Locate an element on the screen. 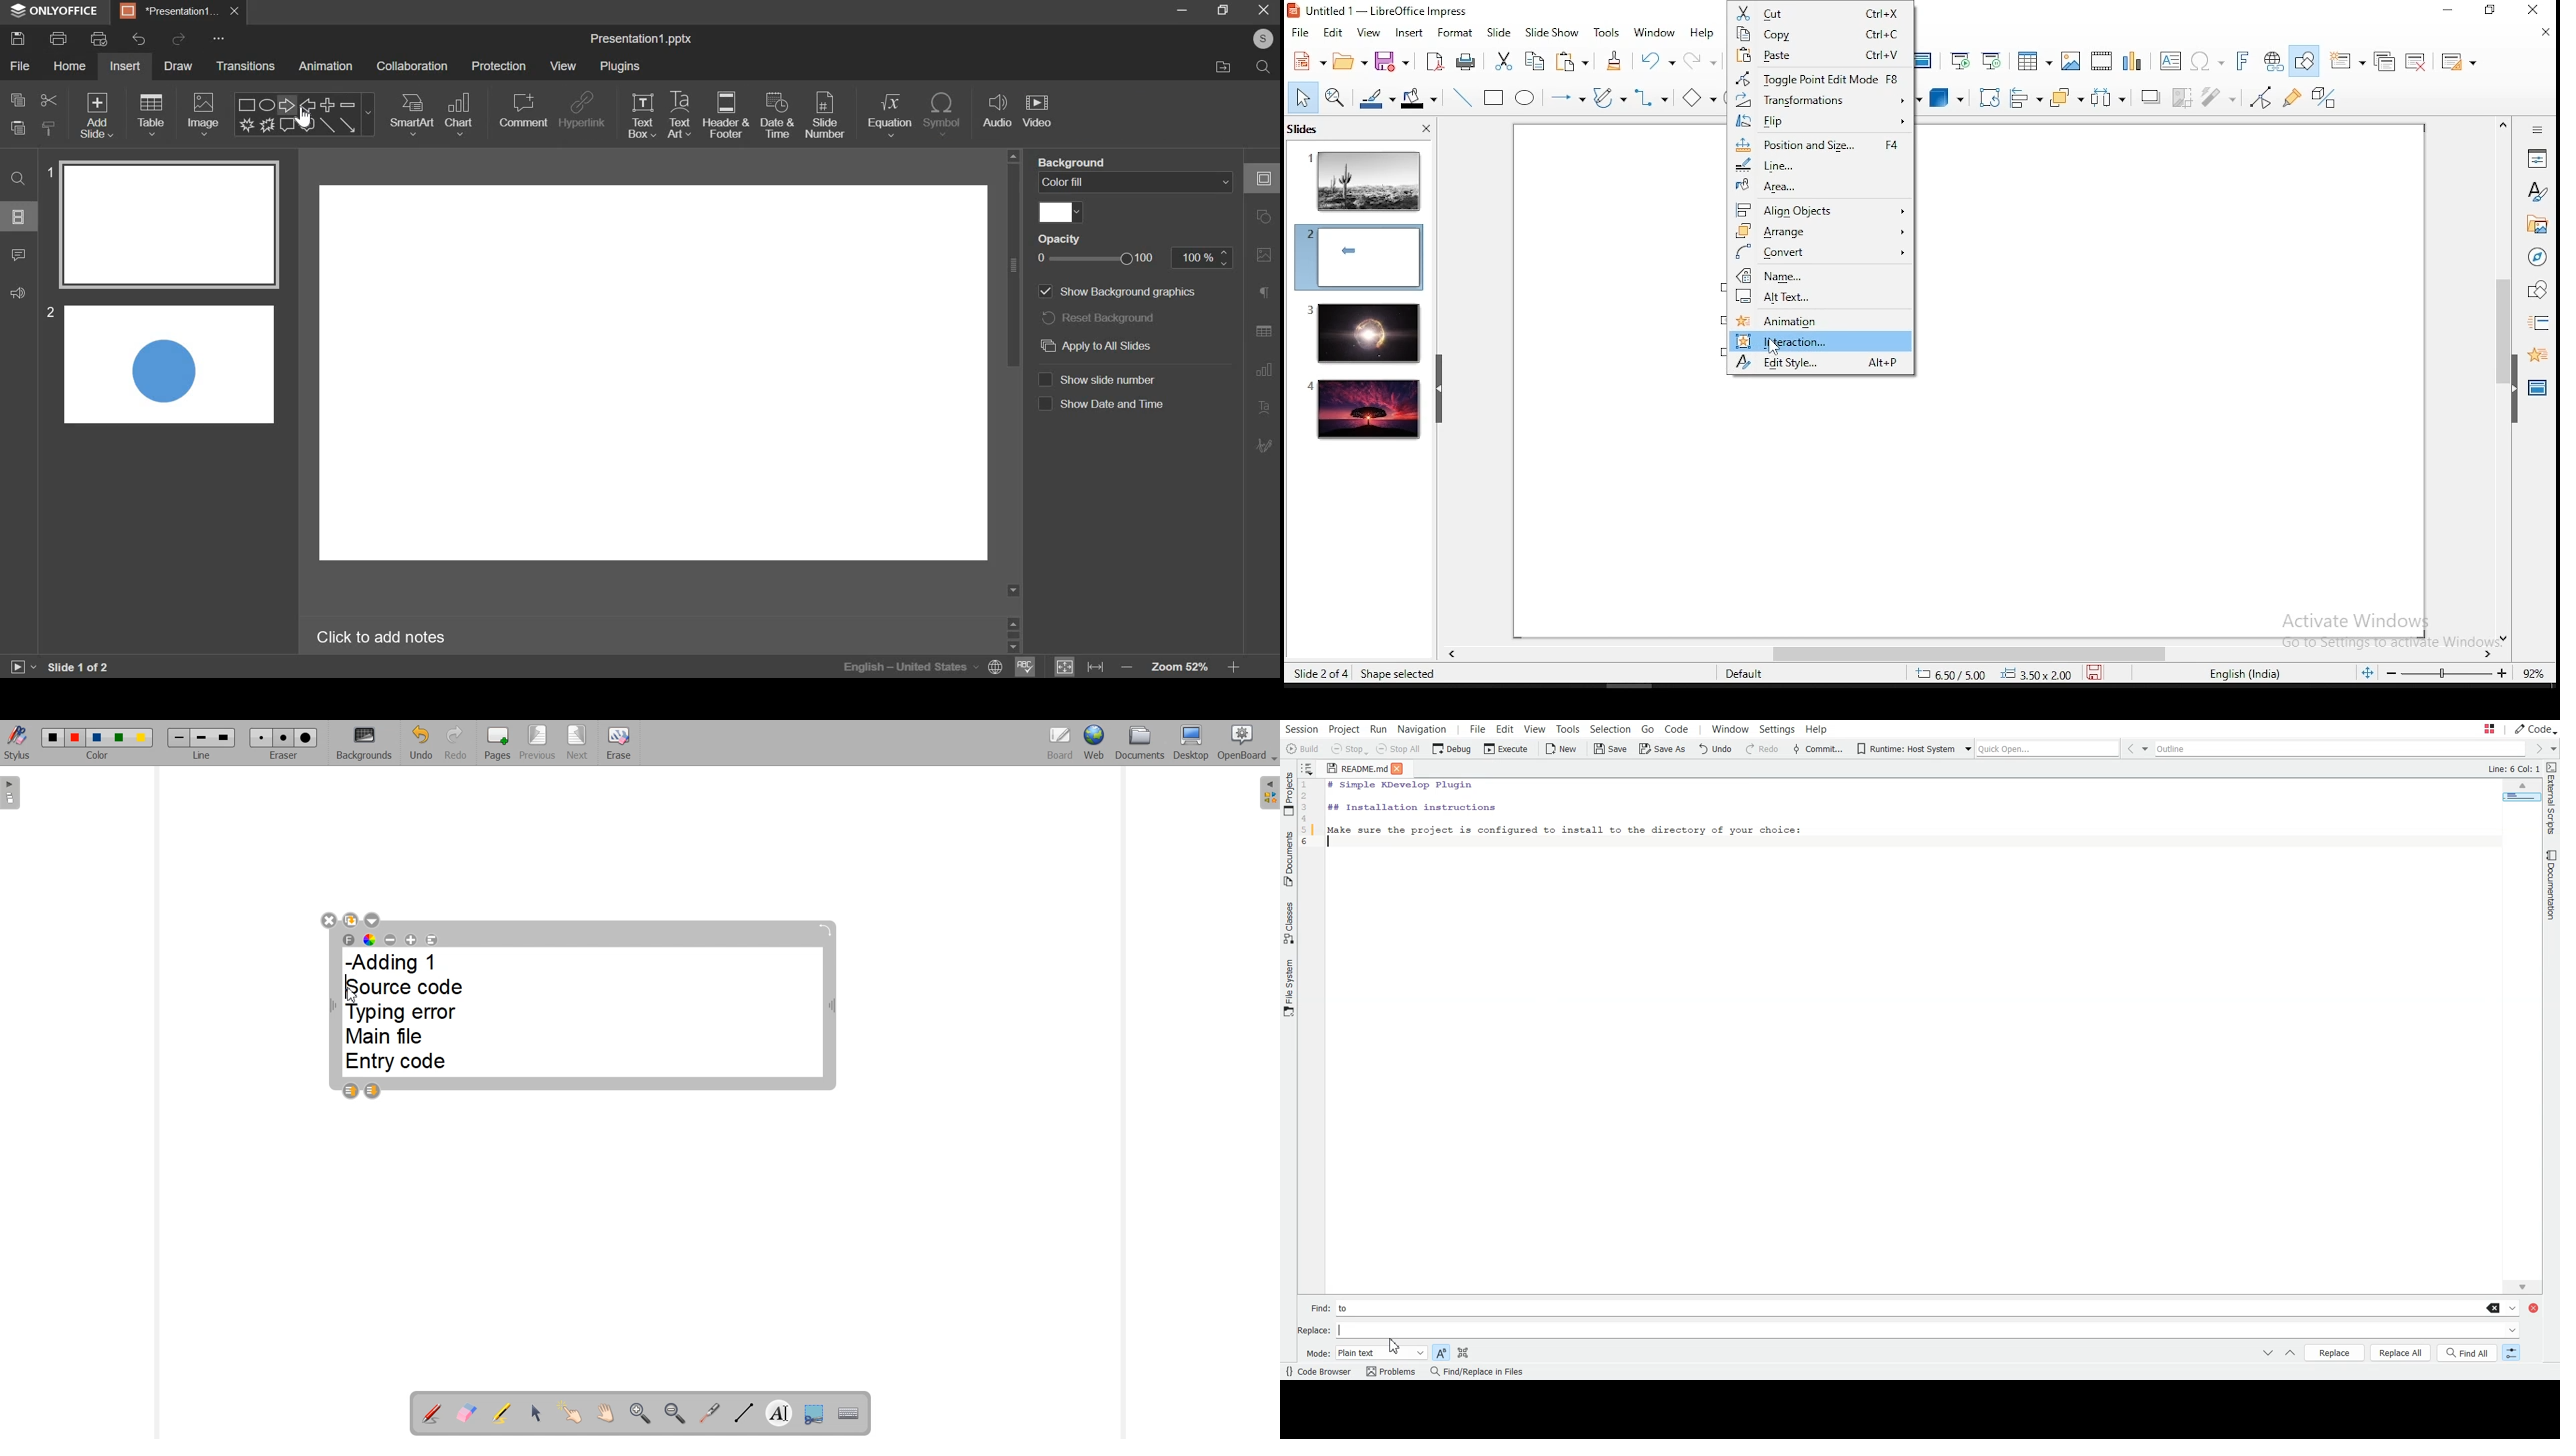  minimize is located at coordinates (1184, 9).